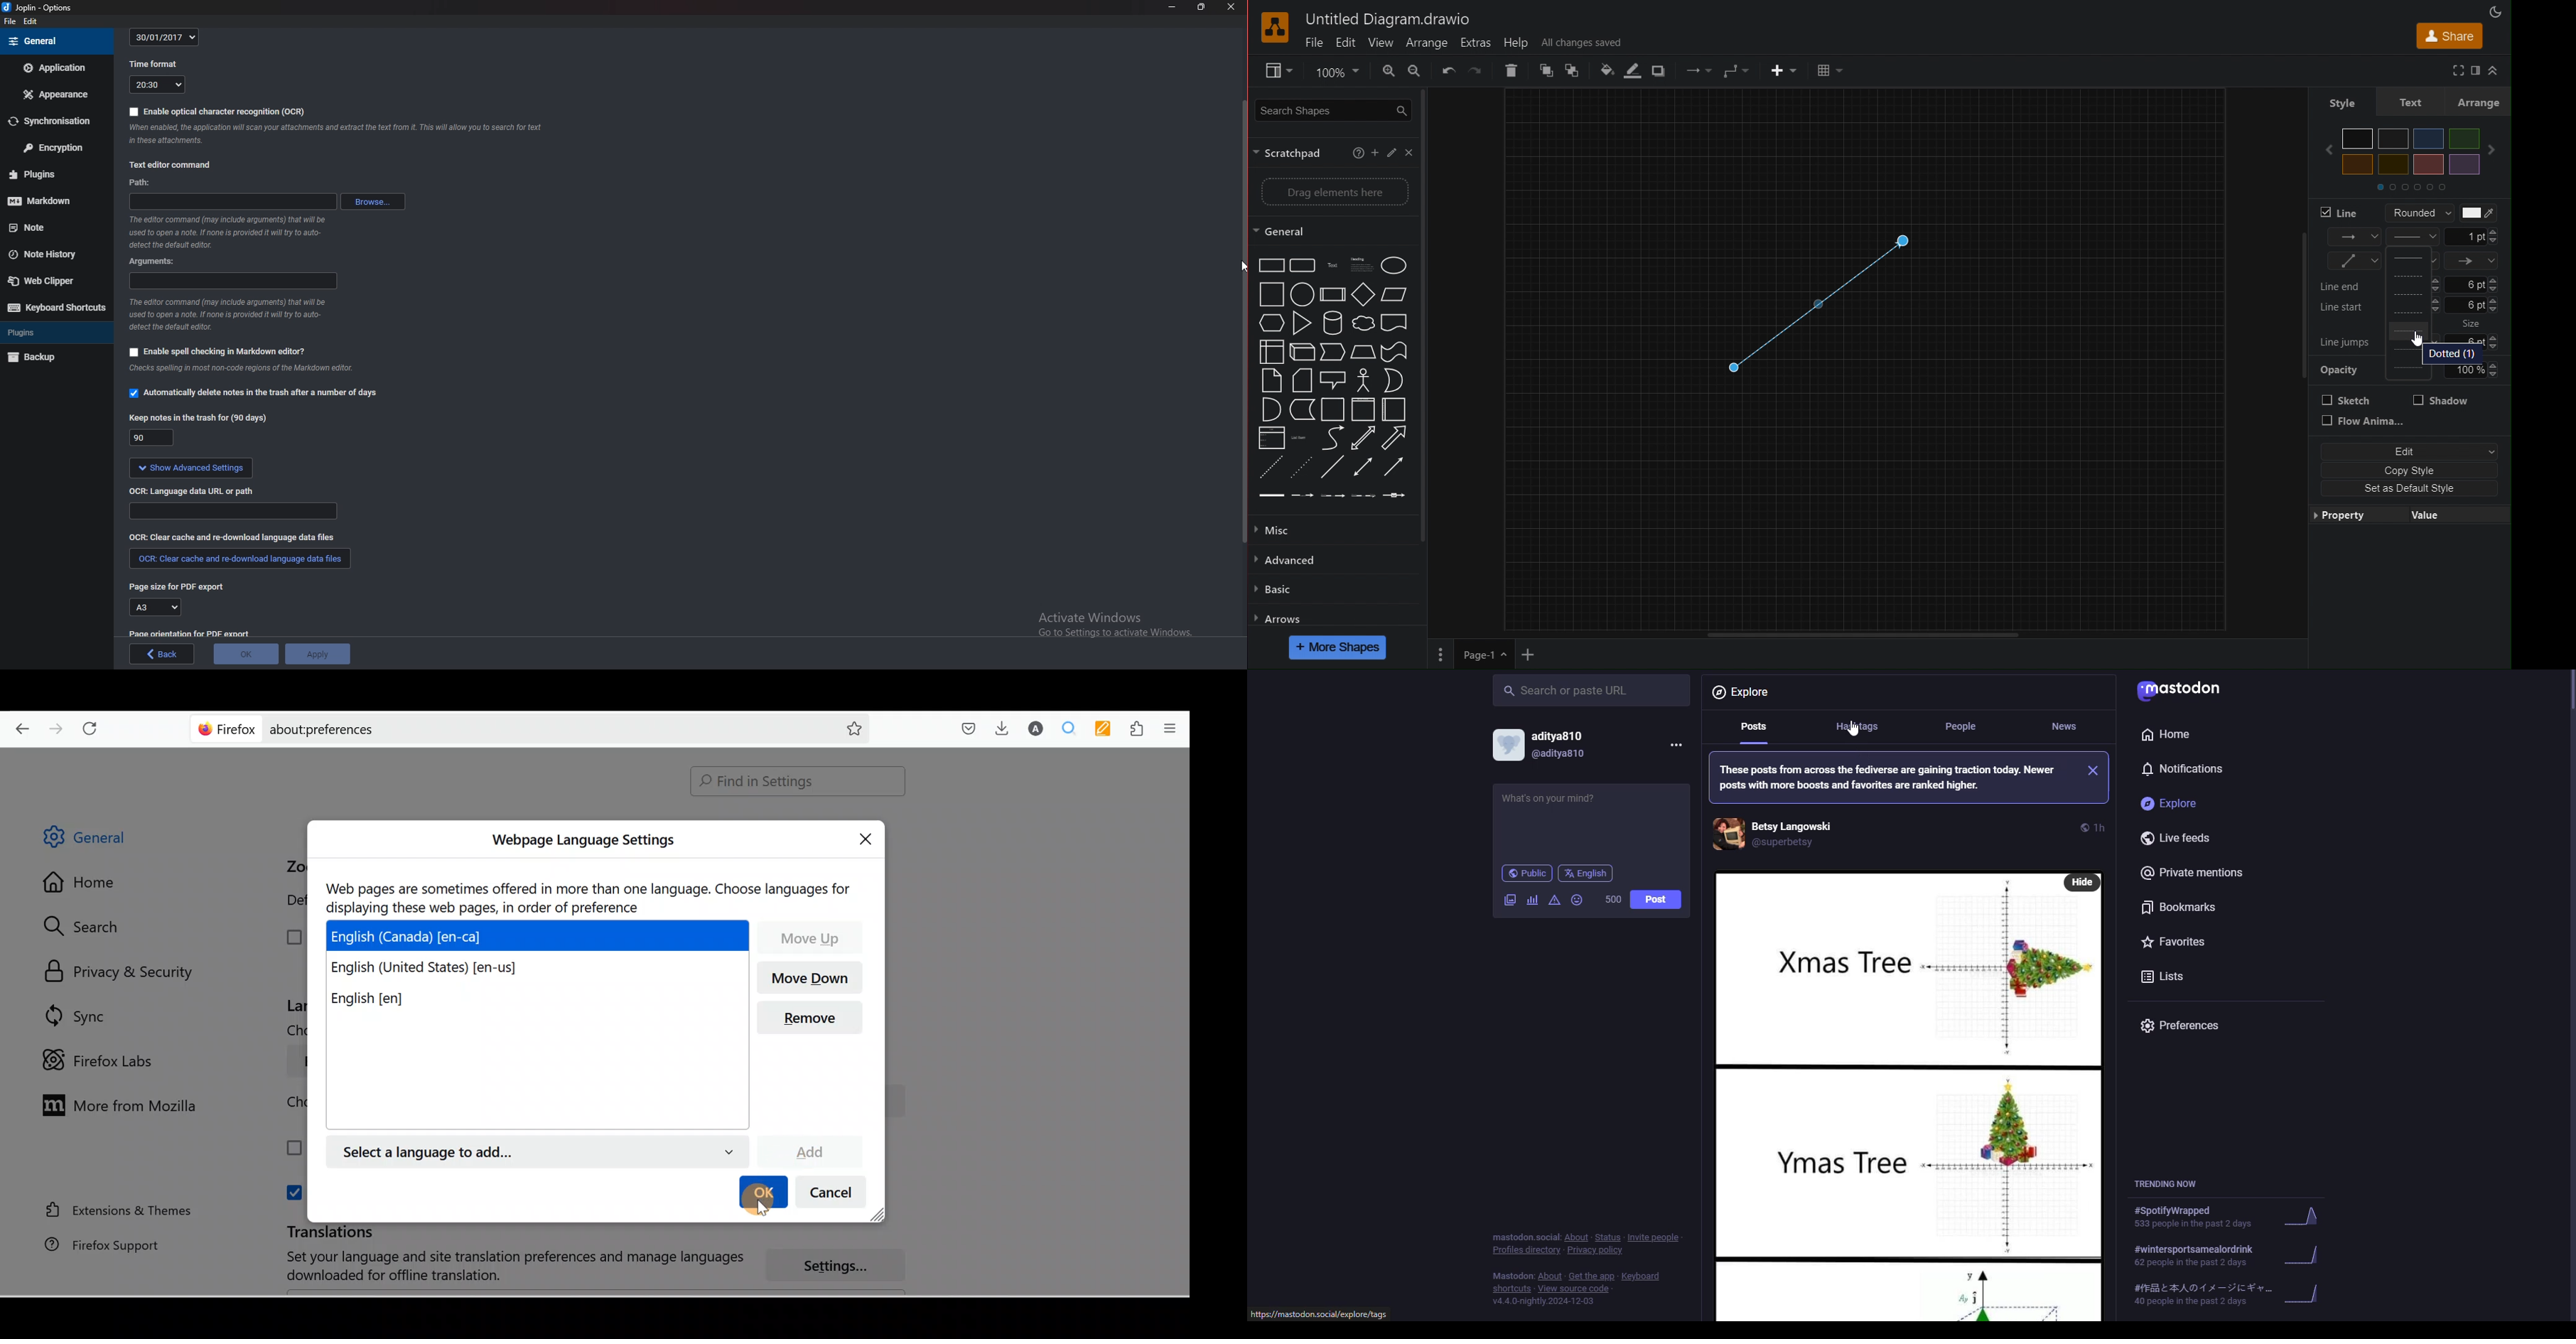  Describe the element at coordinates (2477, 213) in the screenshot. I see `Line Color` at that location.